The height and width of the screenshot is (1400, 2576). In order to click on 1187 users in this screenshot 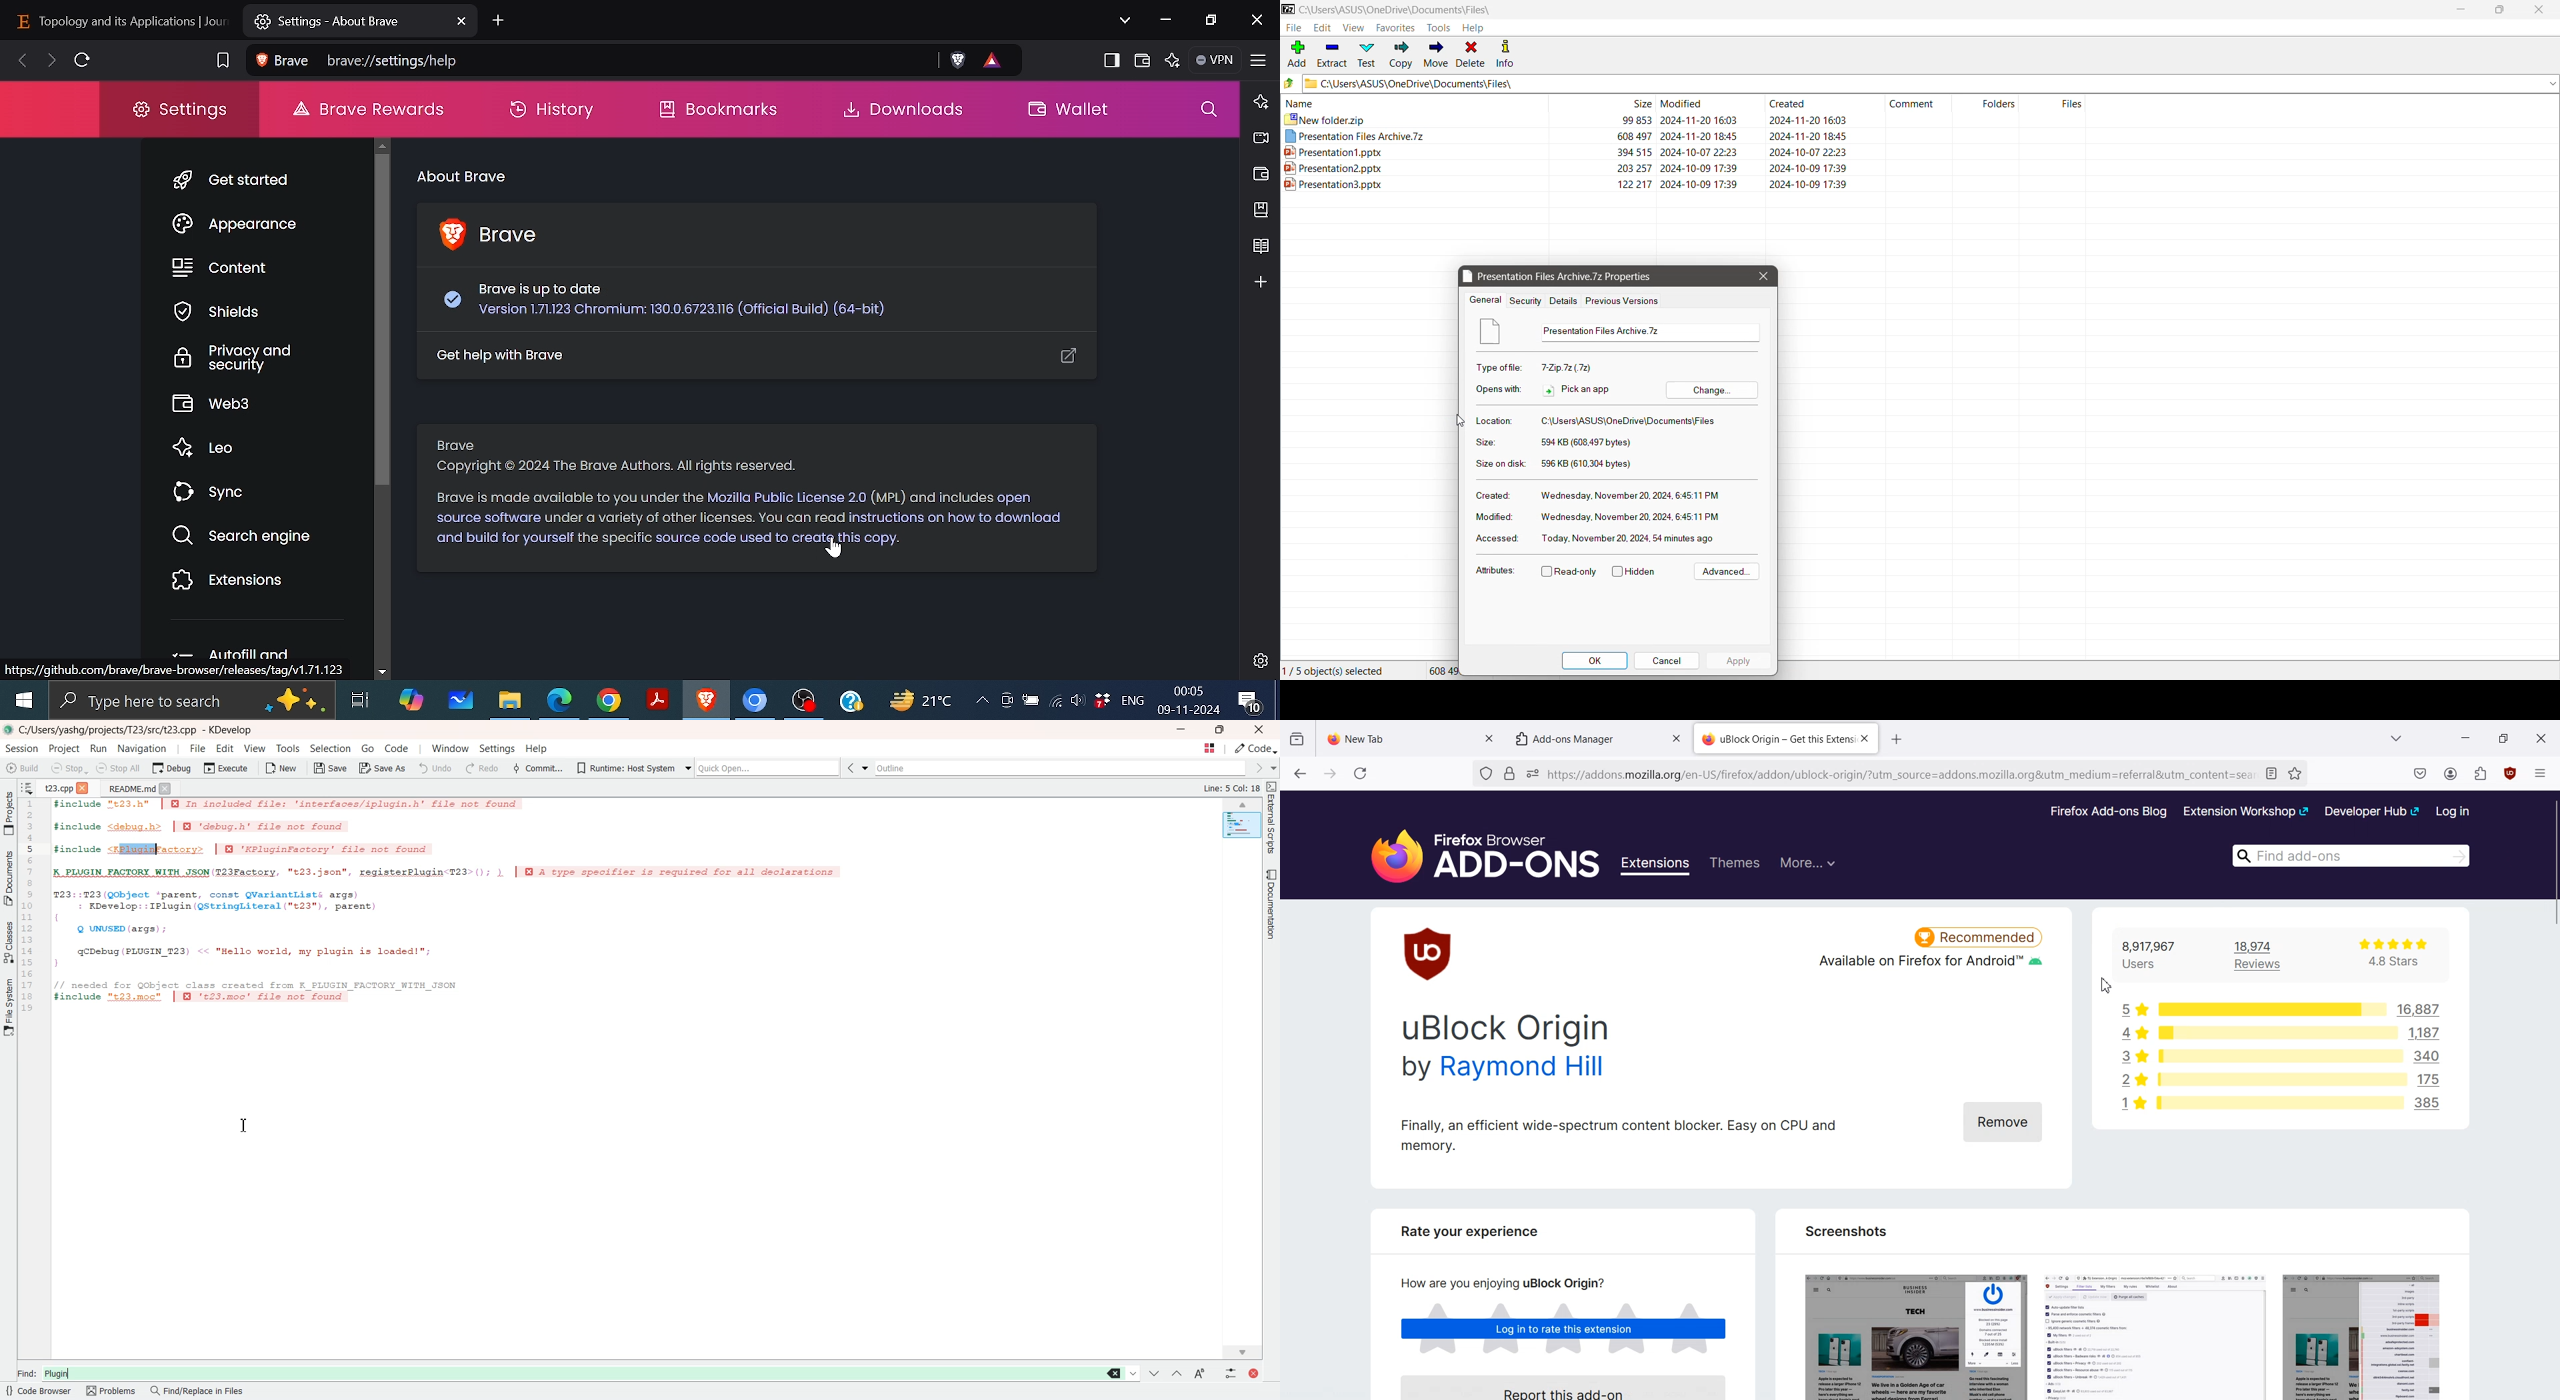, I will do `click(2429, 1033)`.